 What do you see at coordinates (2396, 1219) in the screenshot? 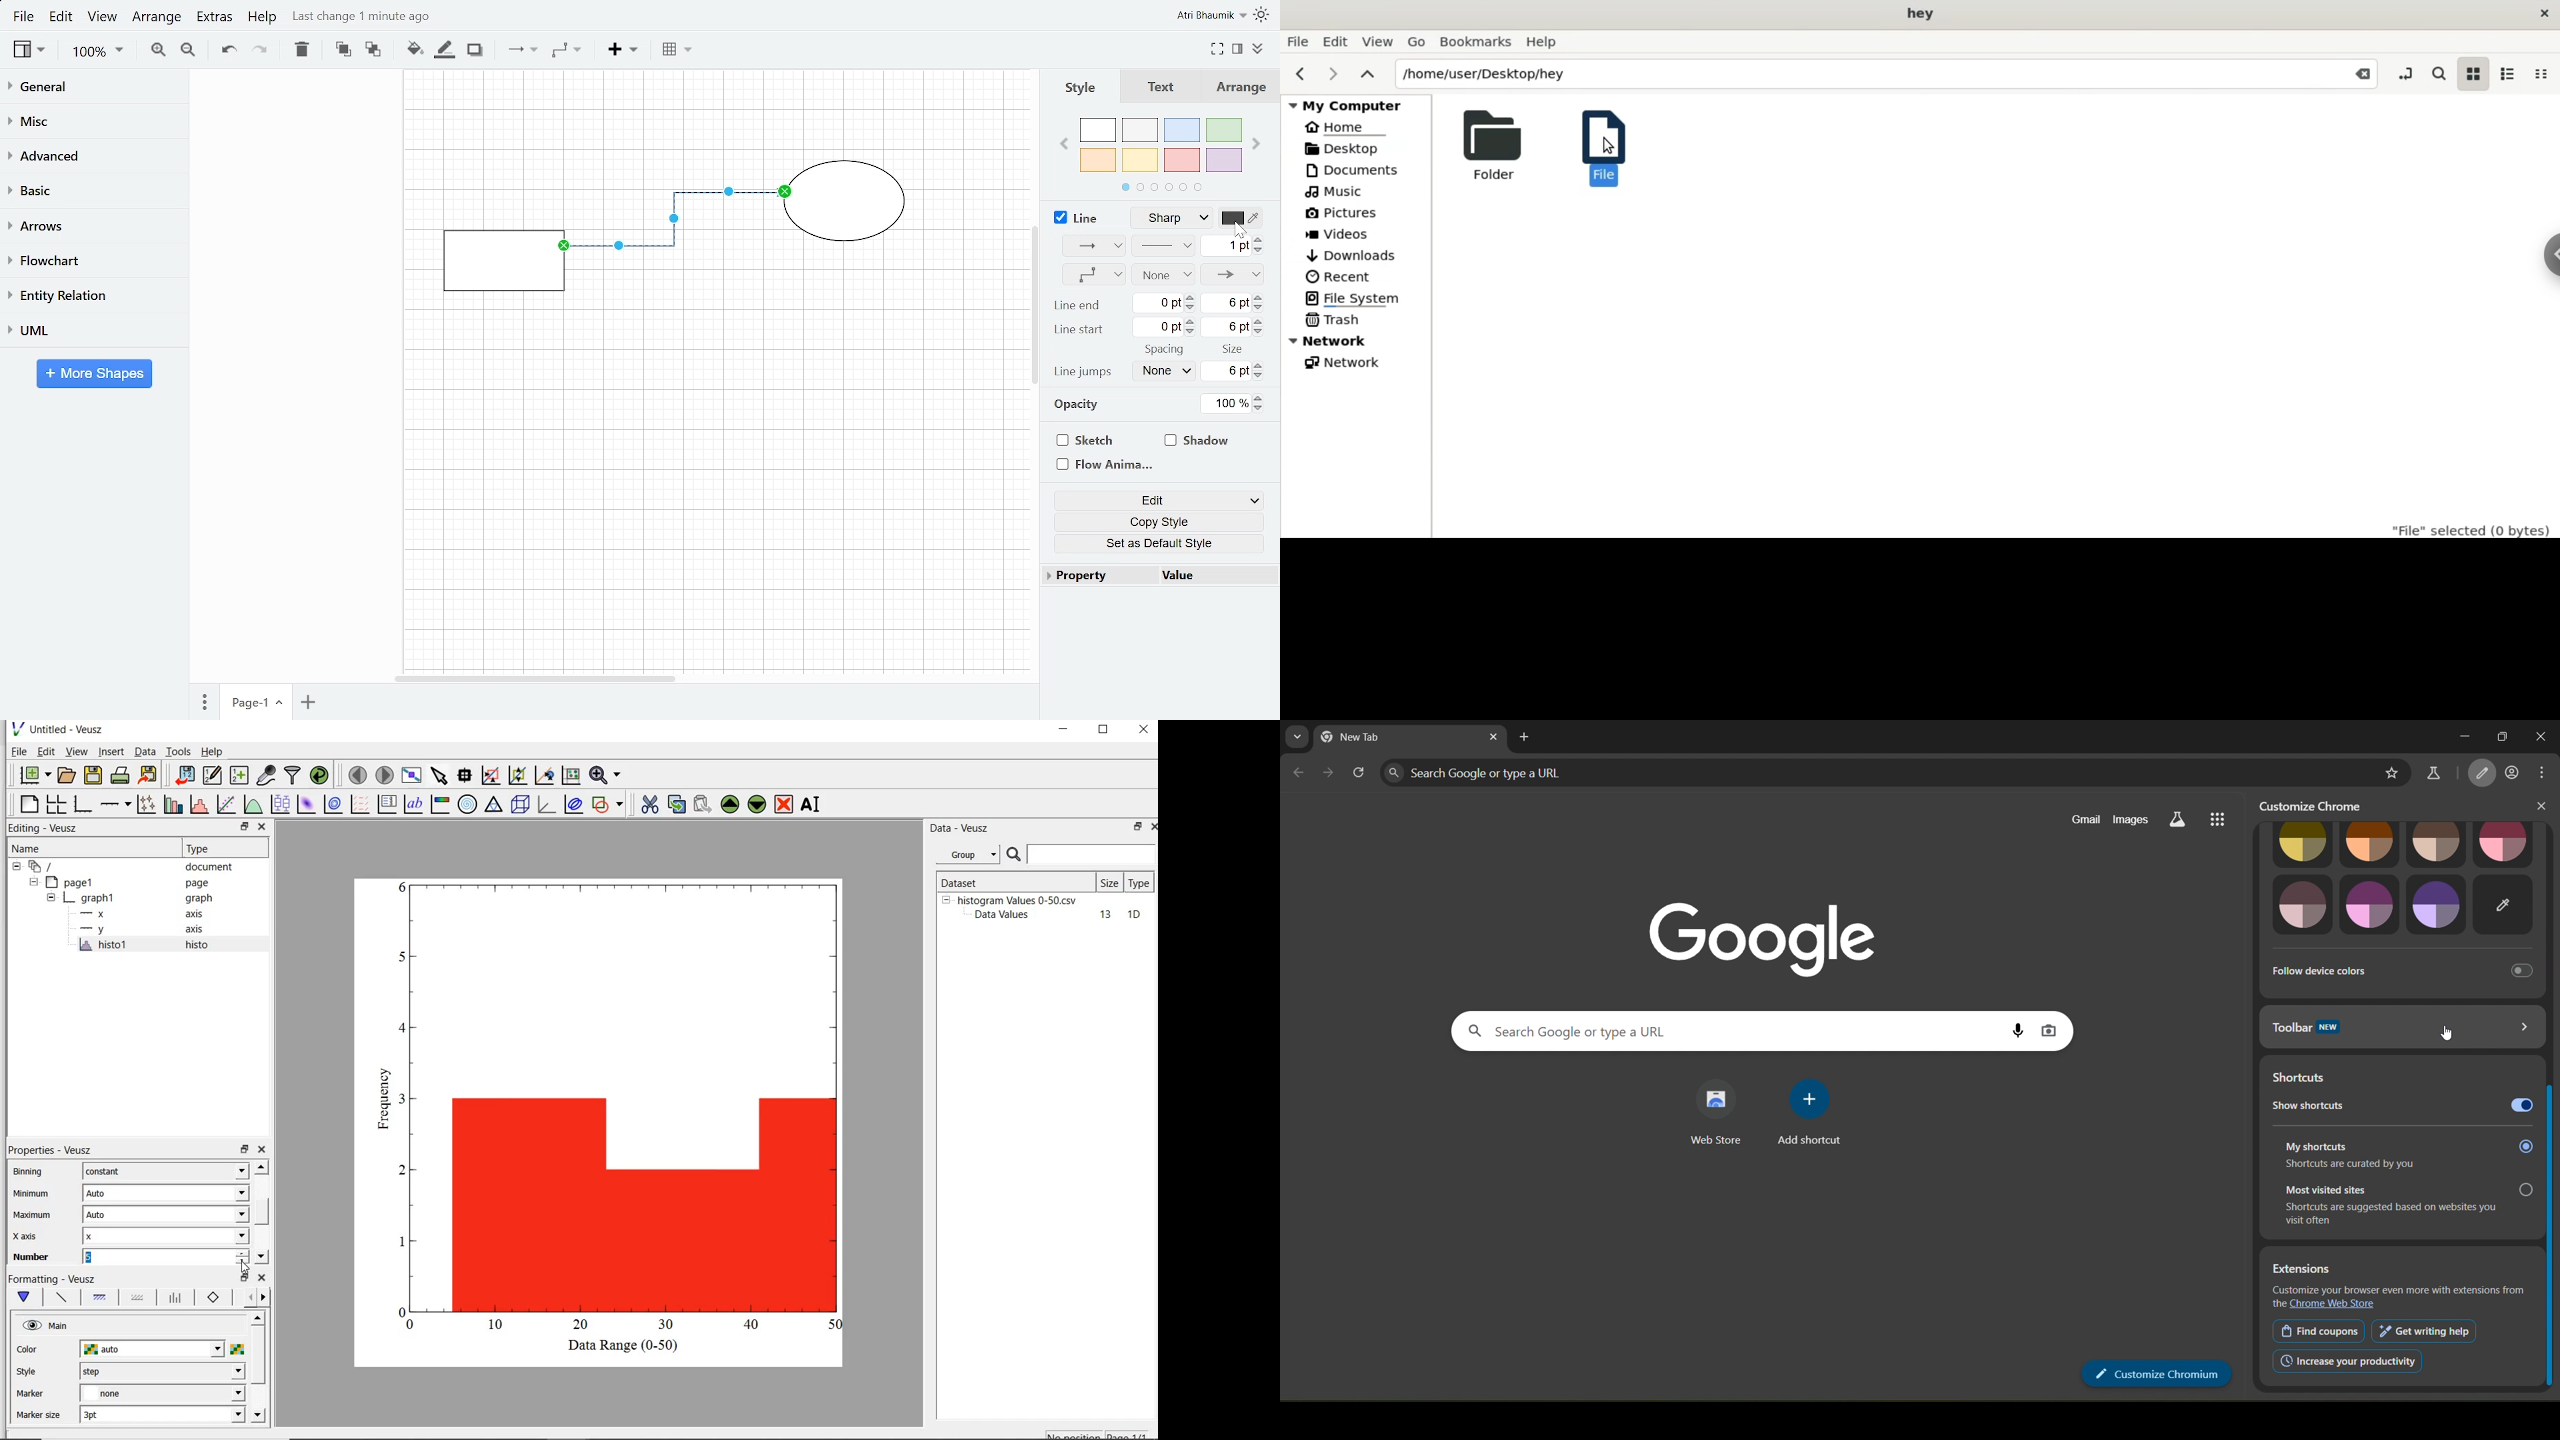
I see `Shortcuts are suggested based on websites you
visit often` at bounding box center [2396, 1219].